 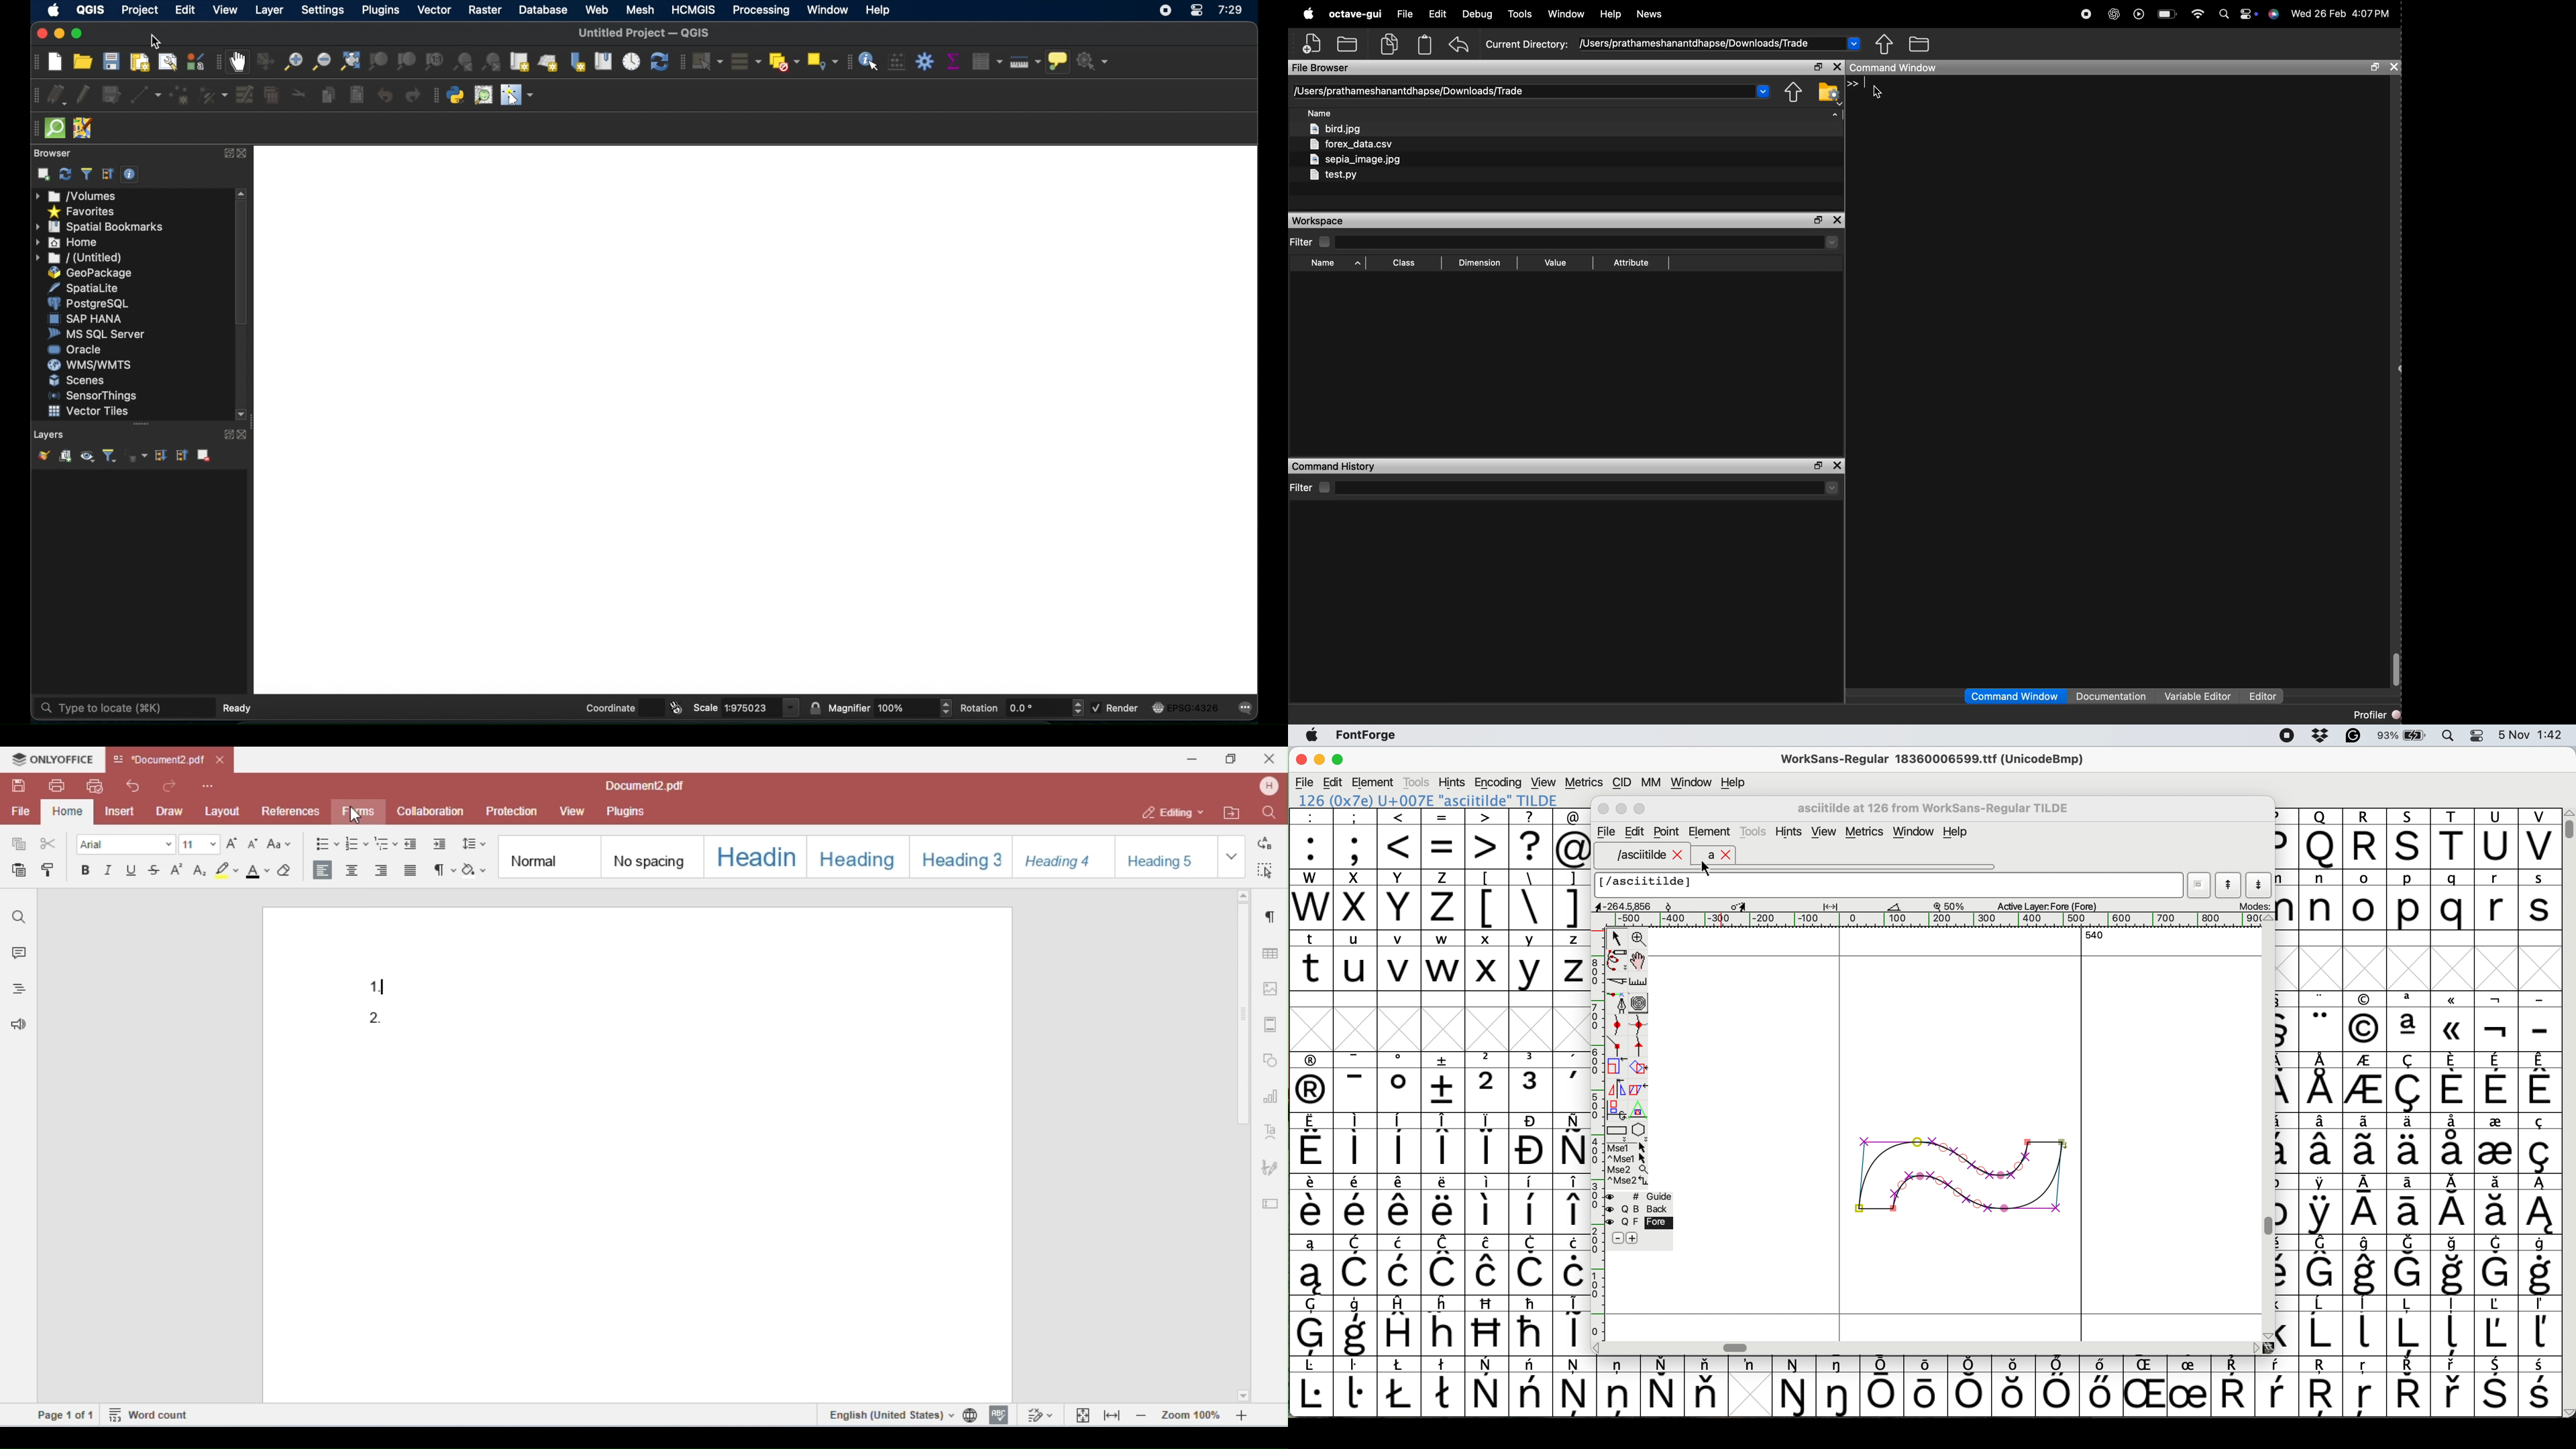 I want to click on oracle, so click(x=75, y=350).